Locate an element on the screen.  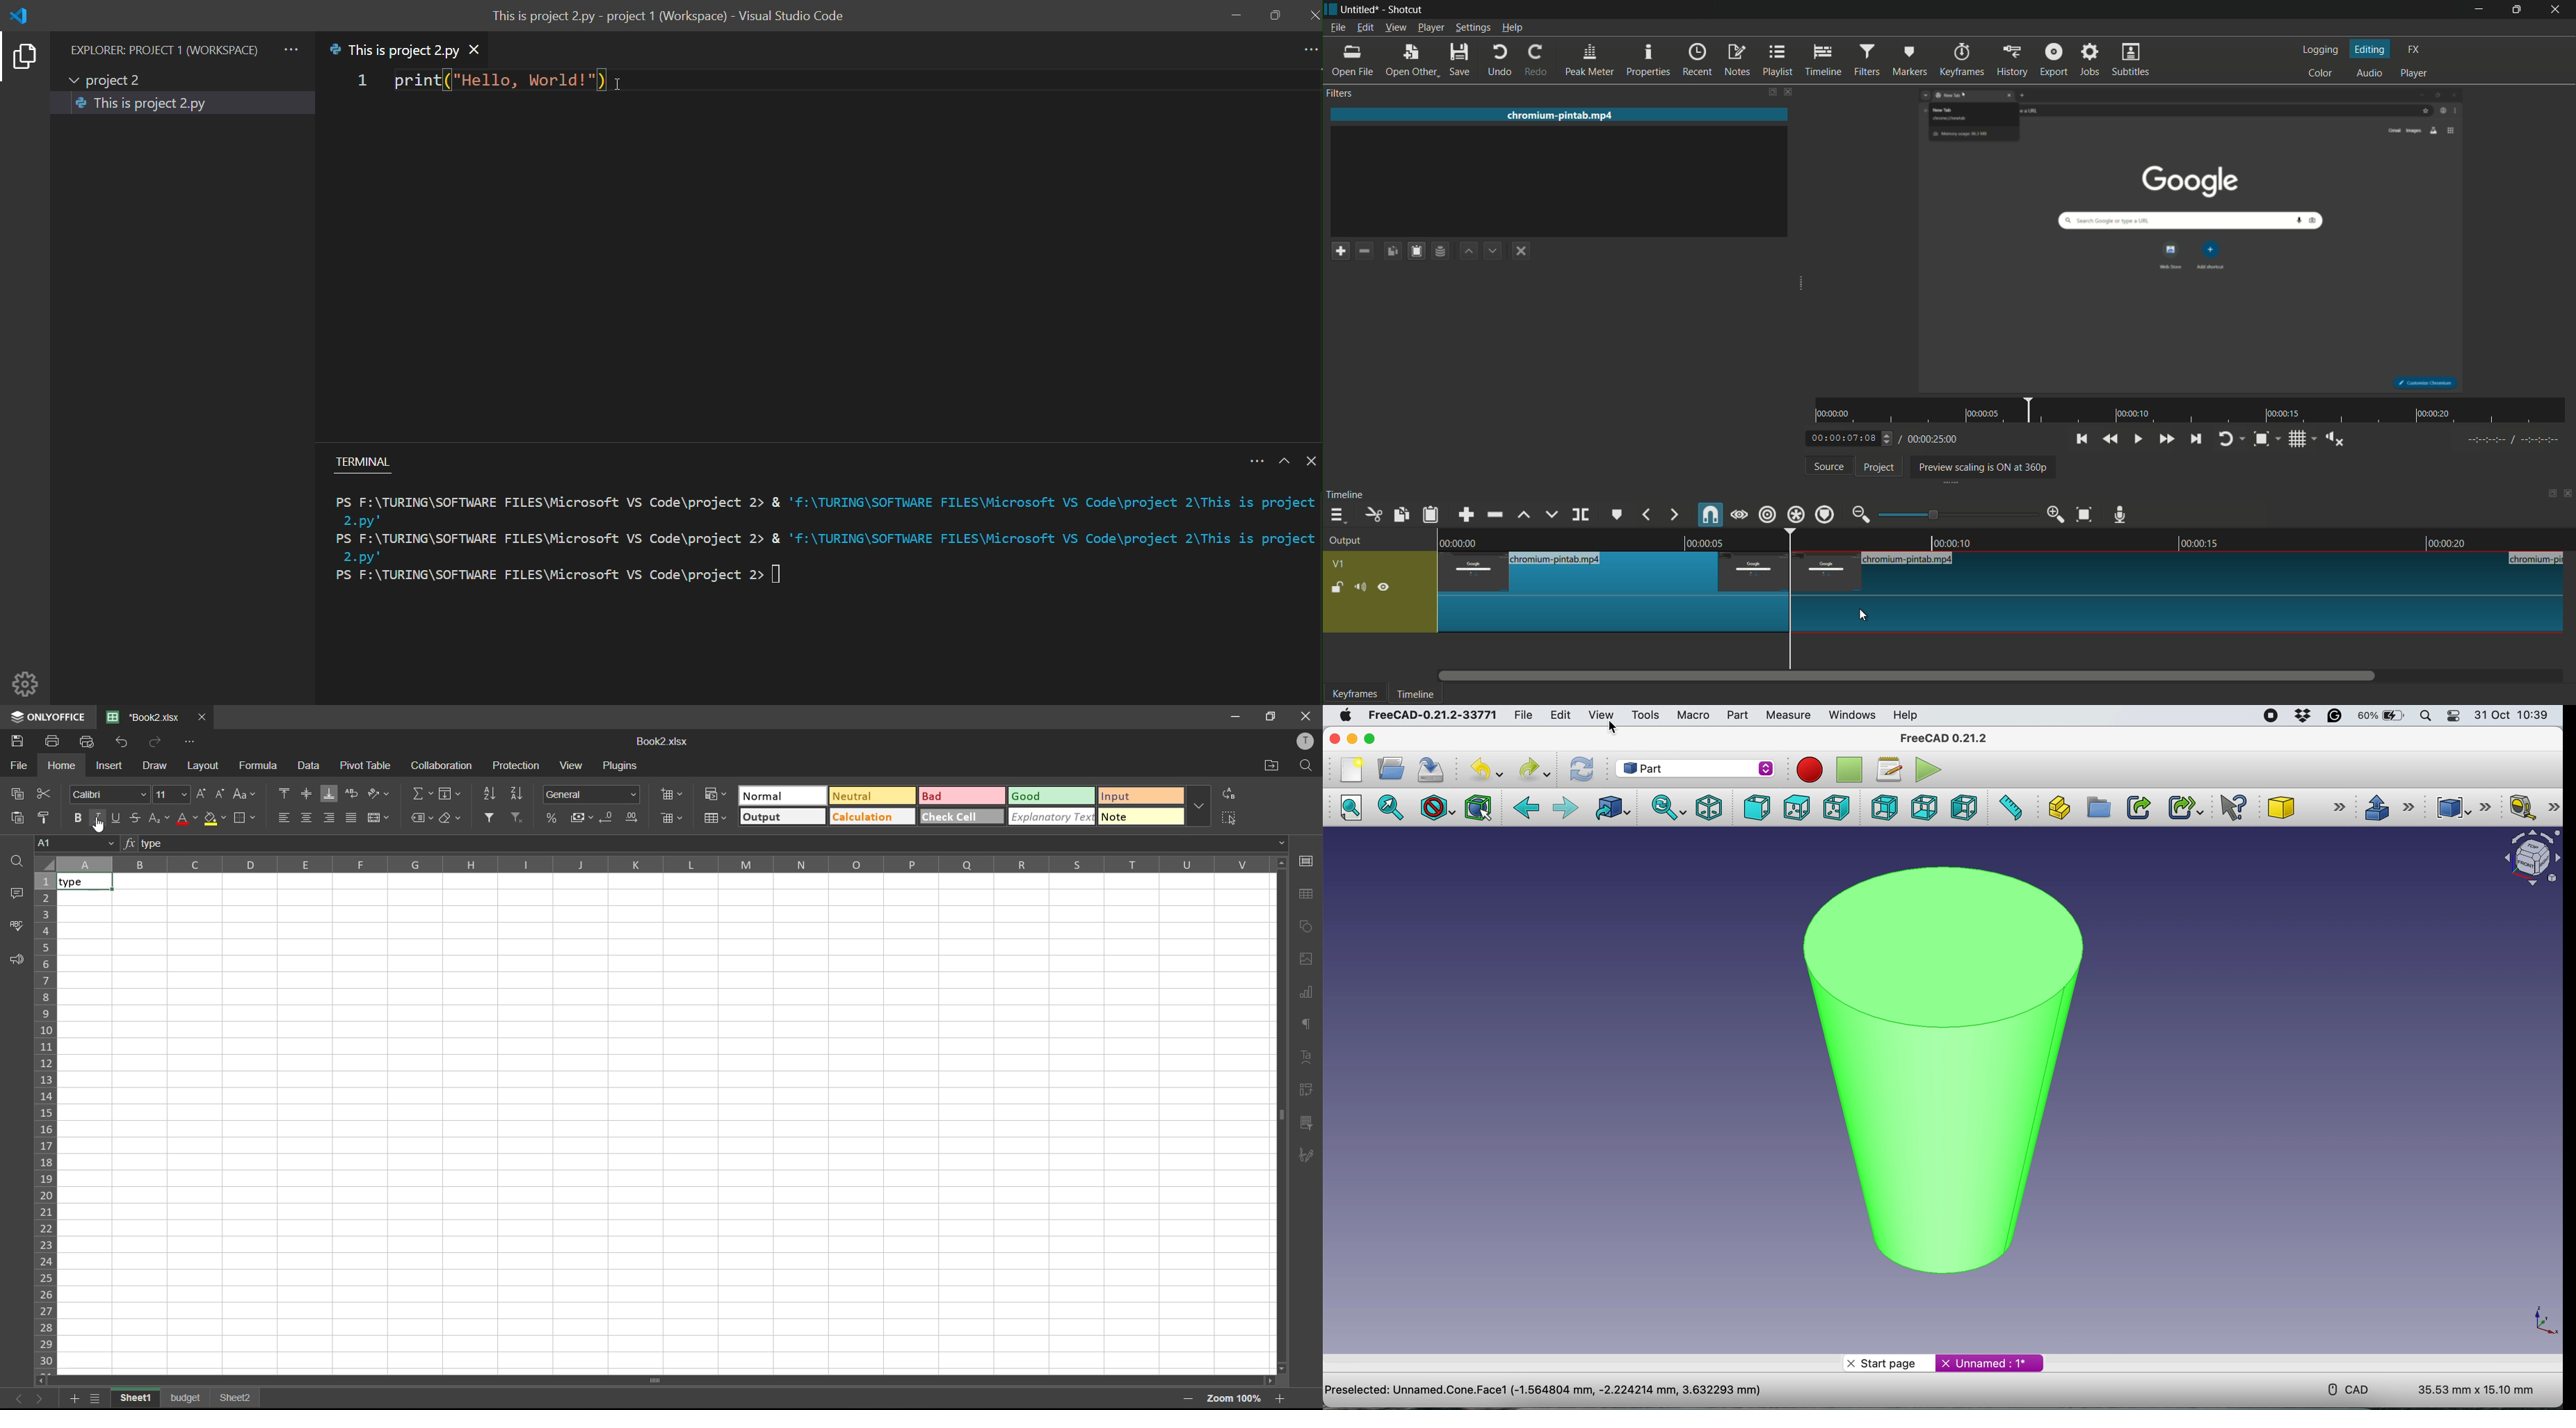
macros is located at coordinates (1889, 767).